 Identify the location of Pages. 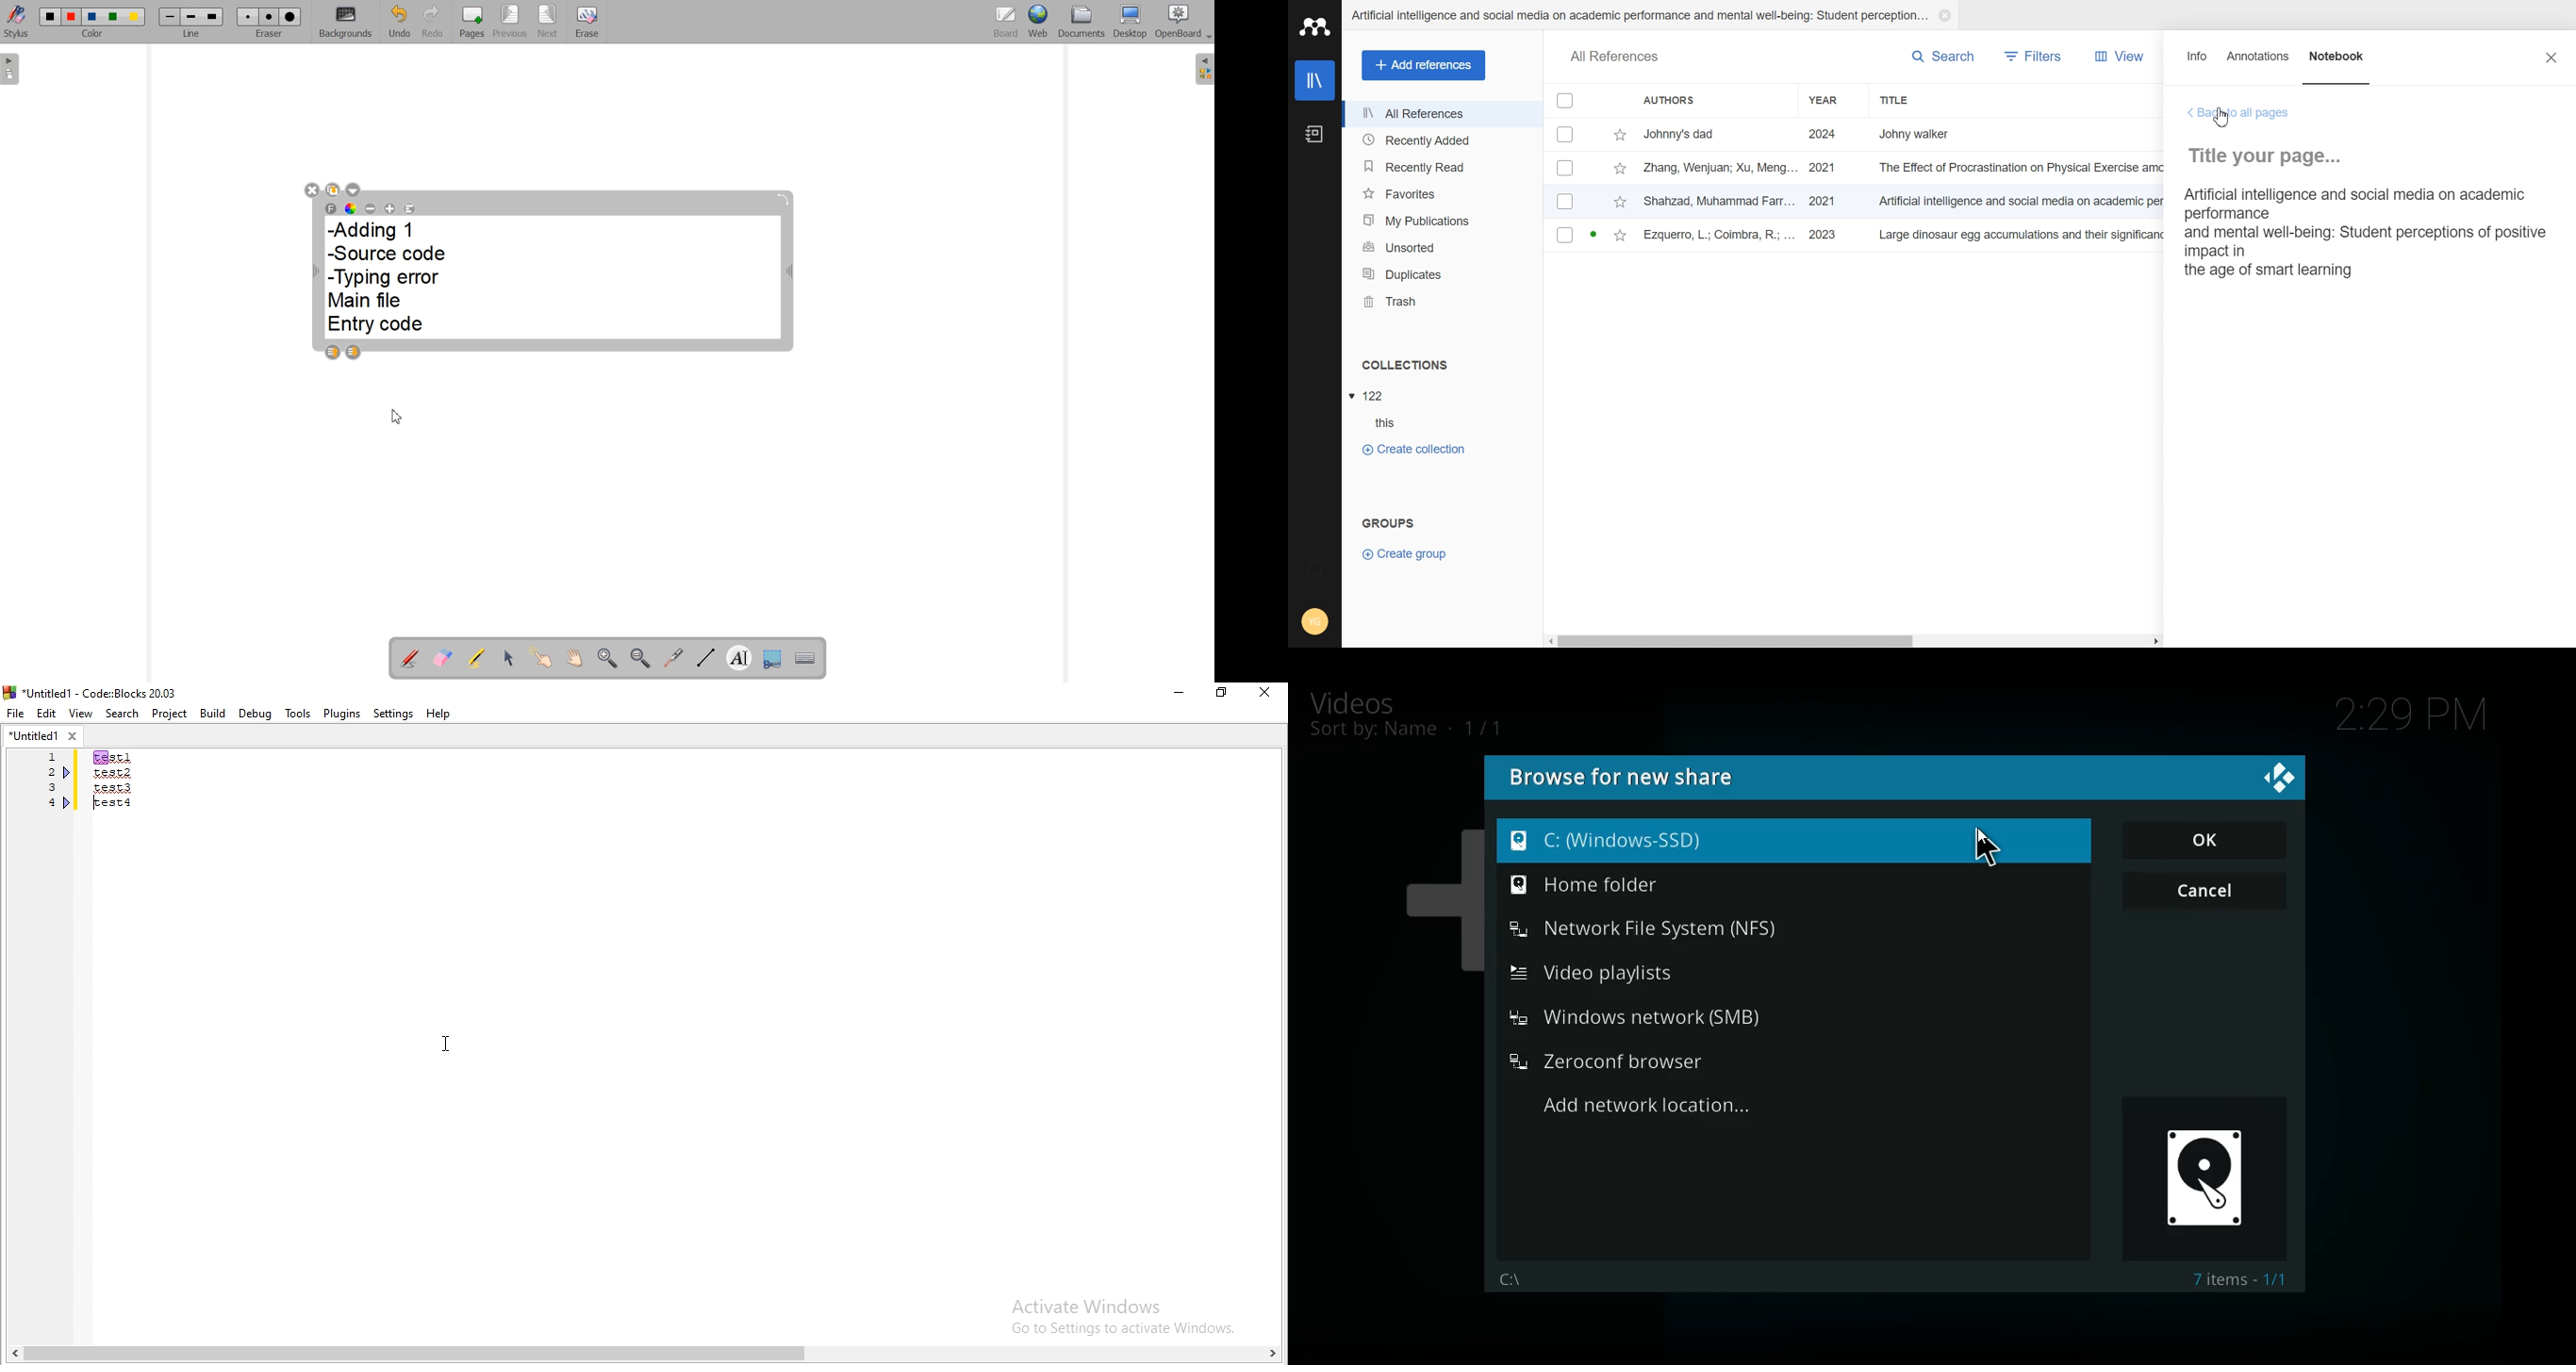
(472, 22).